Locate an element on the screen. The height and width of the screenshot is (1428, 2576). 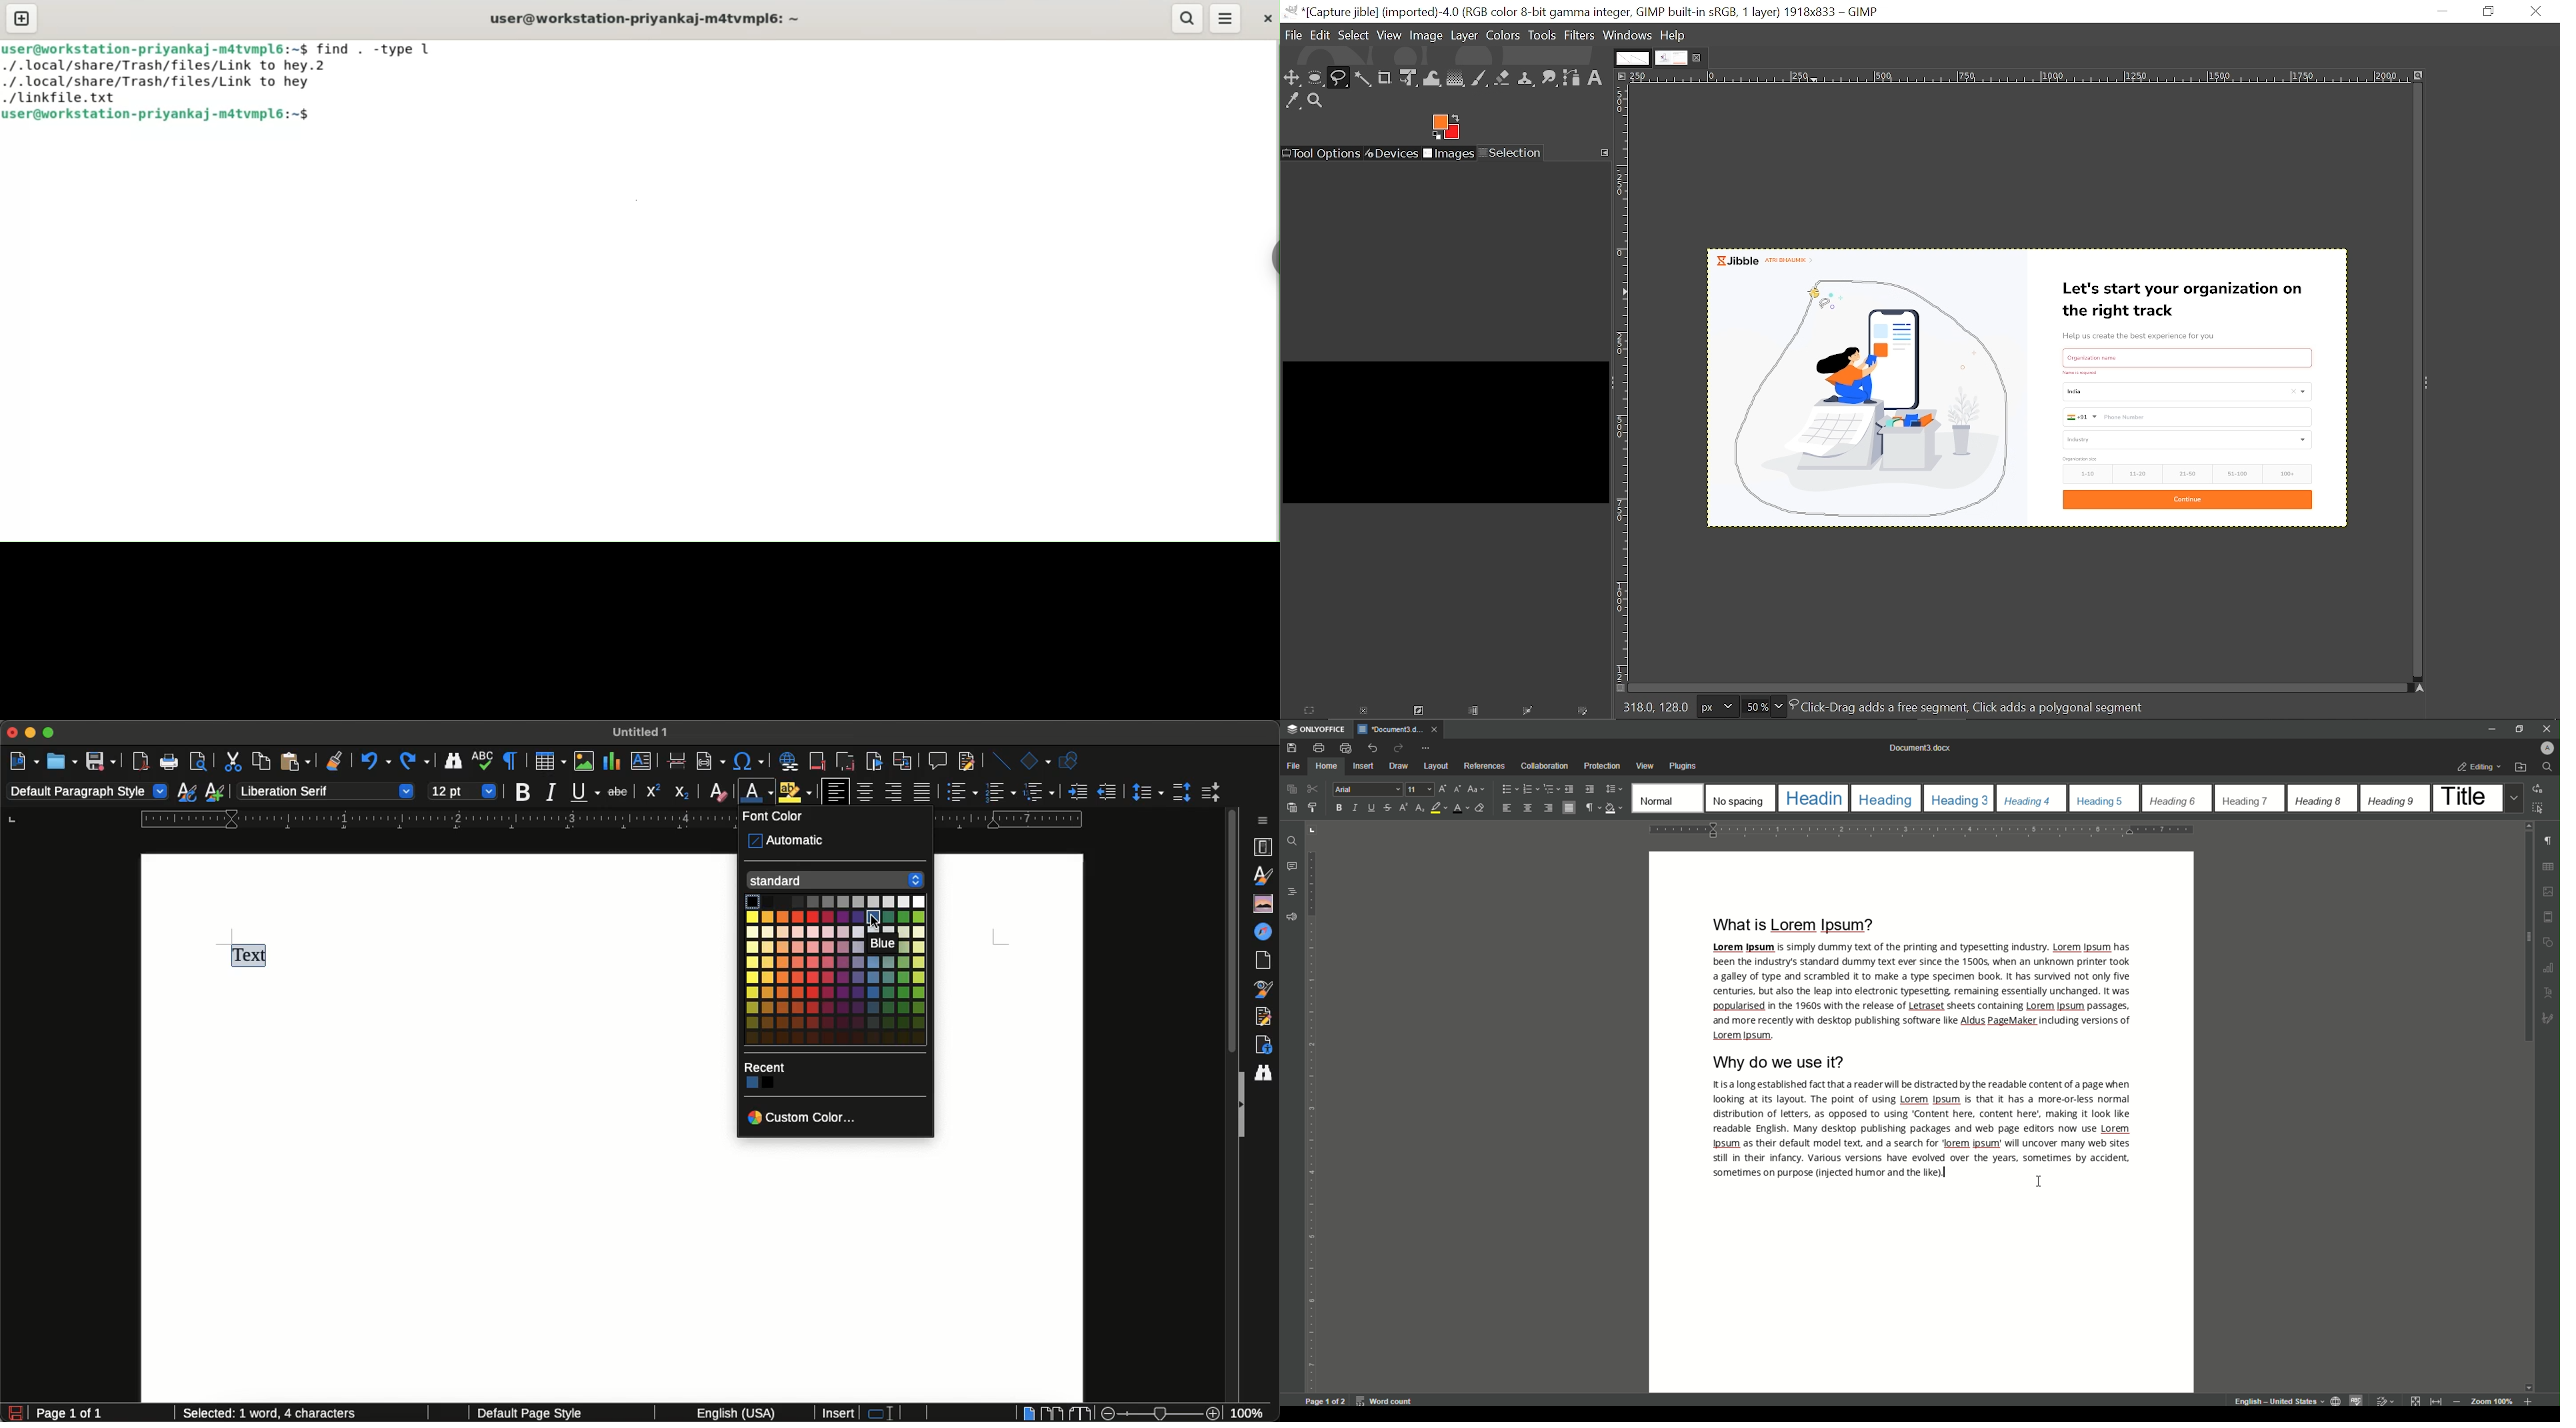
Word and character count is located at coordinates (282, 1416).